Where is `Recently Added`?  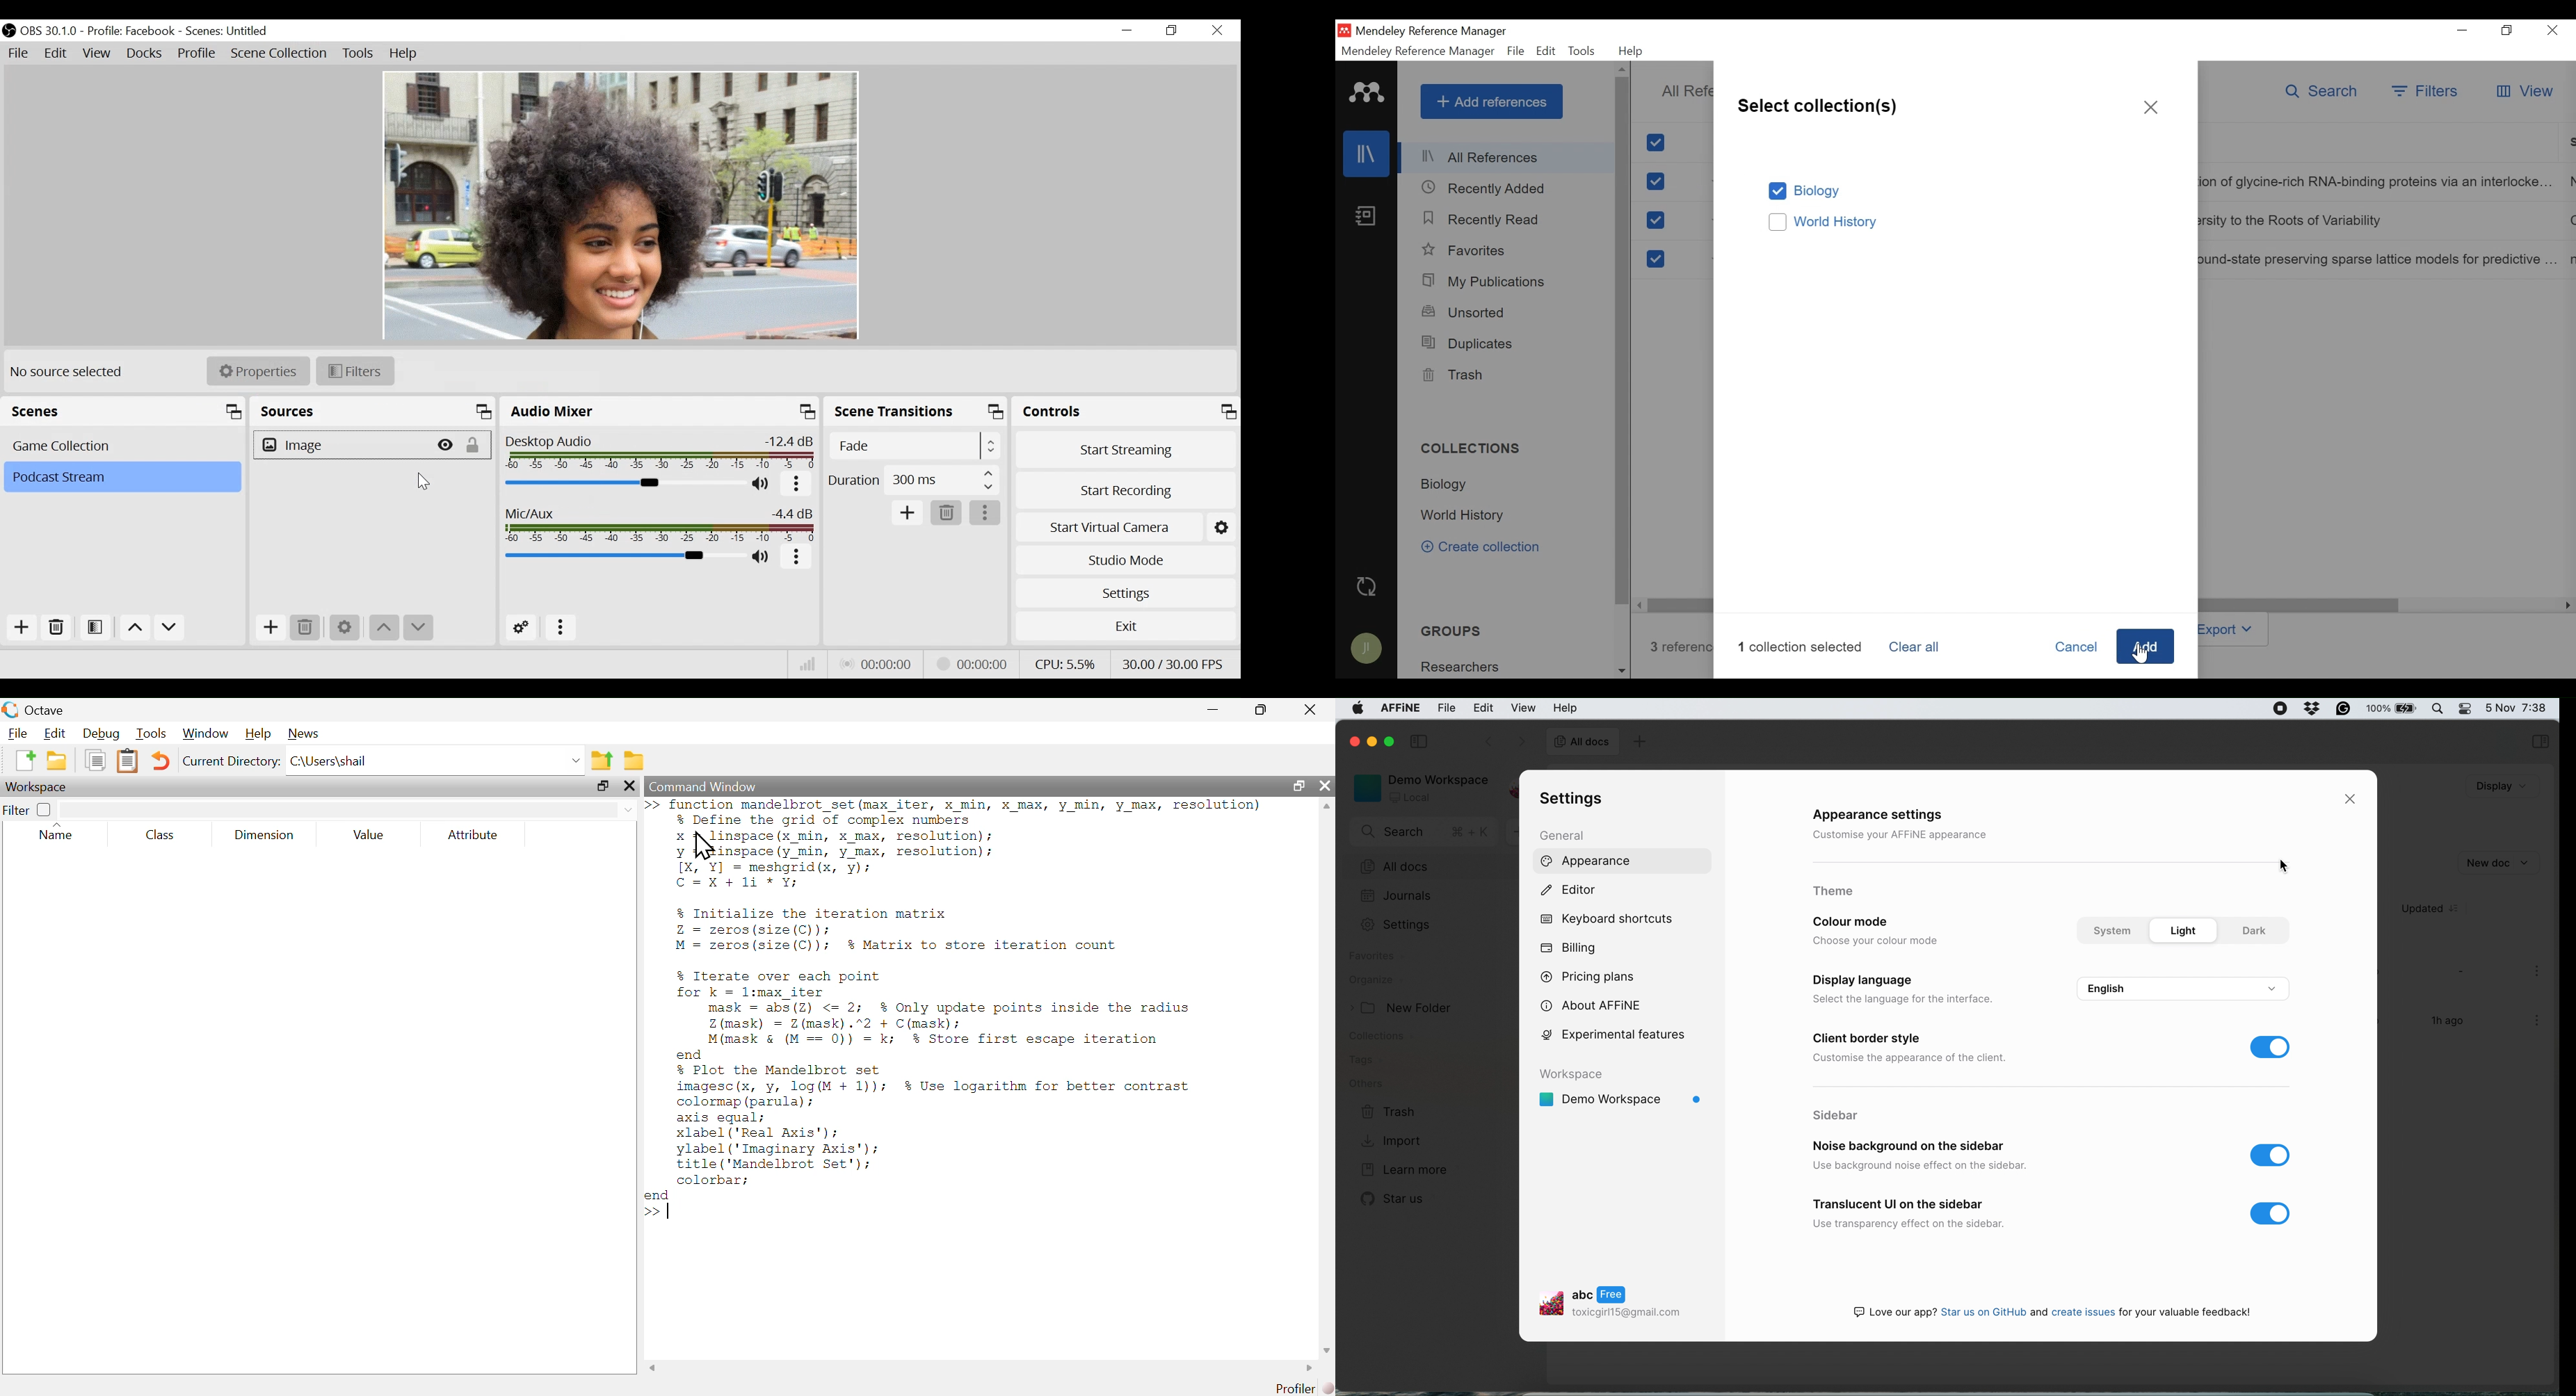
Recently Added is located at coordinates (1483, 188).